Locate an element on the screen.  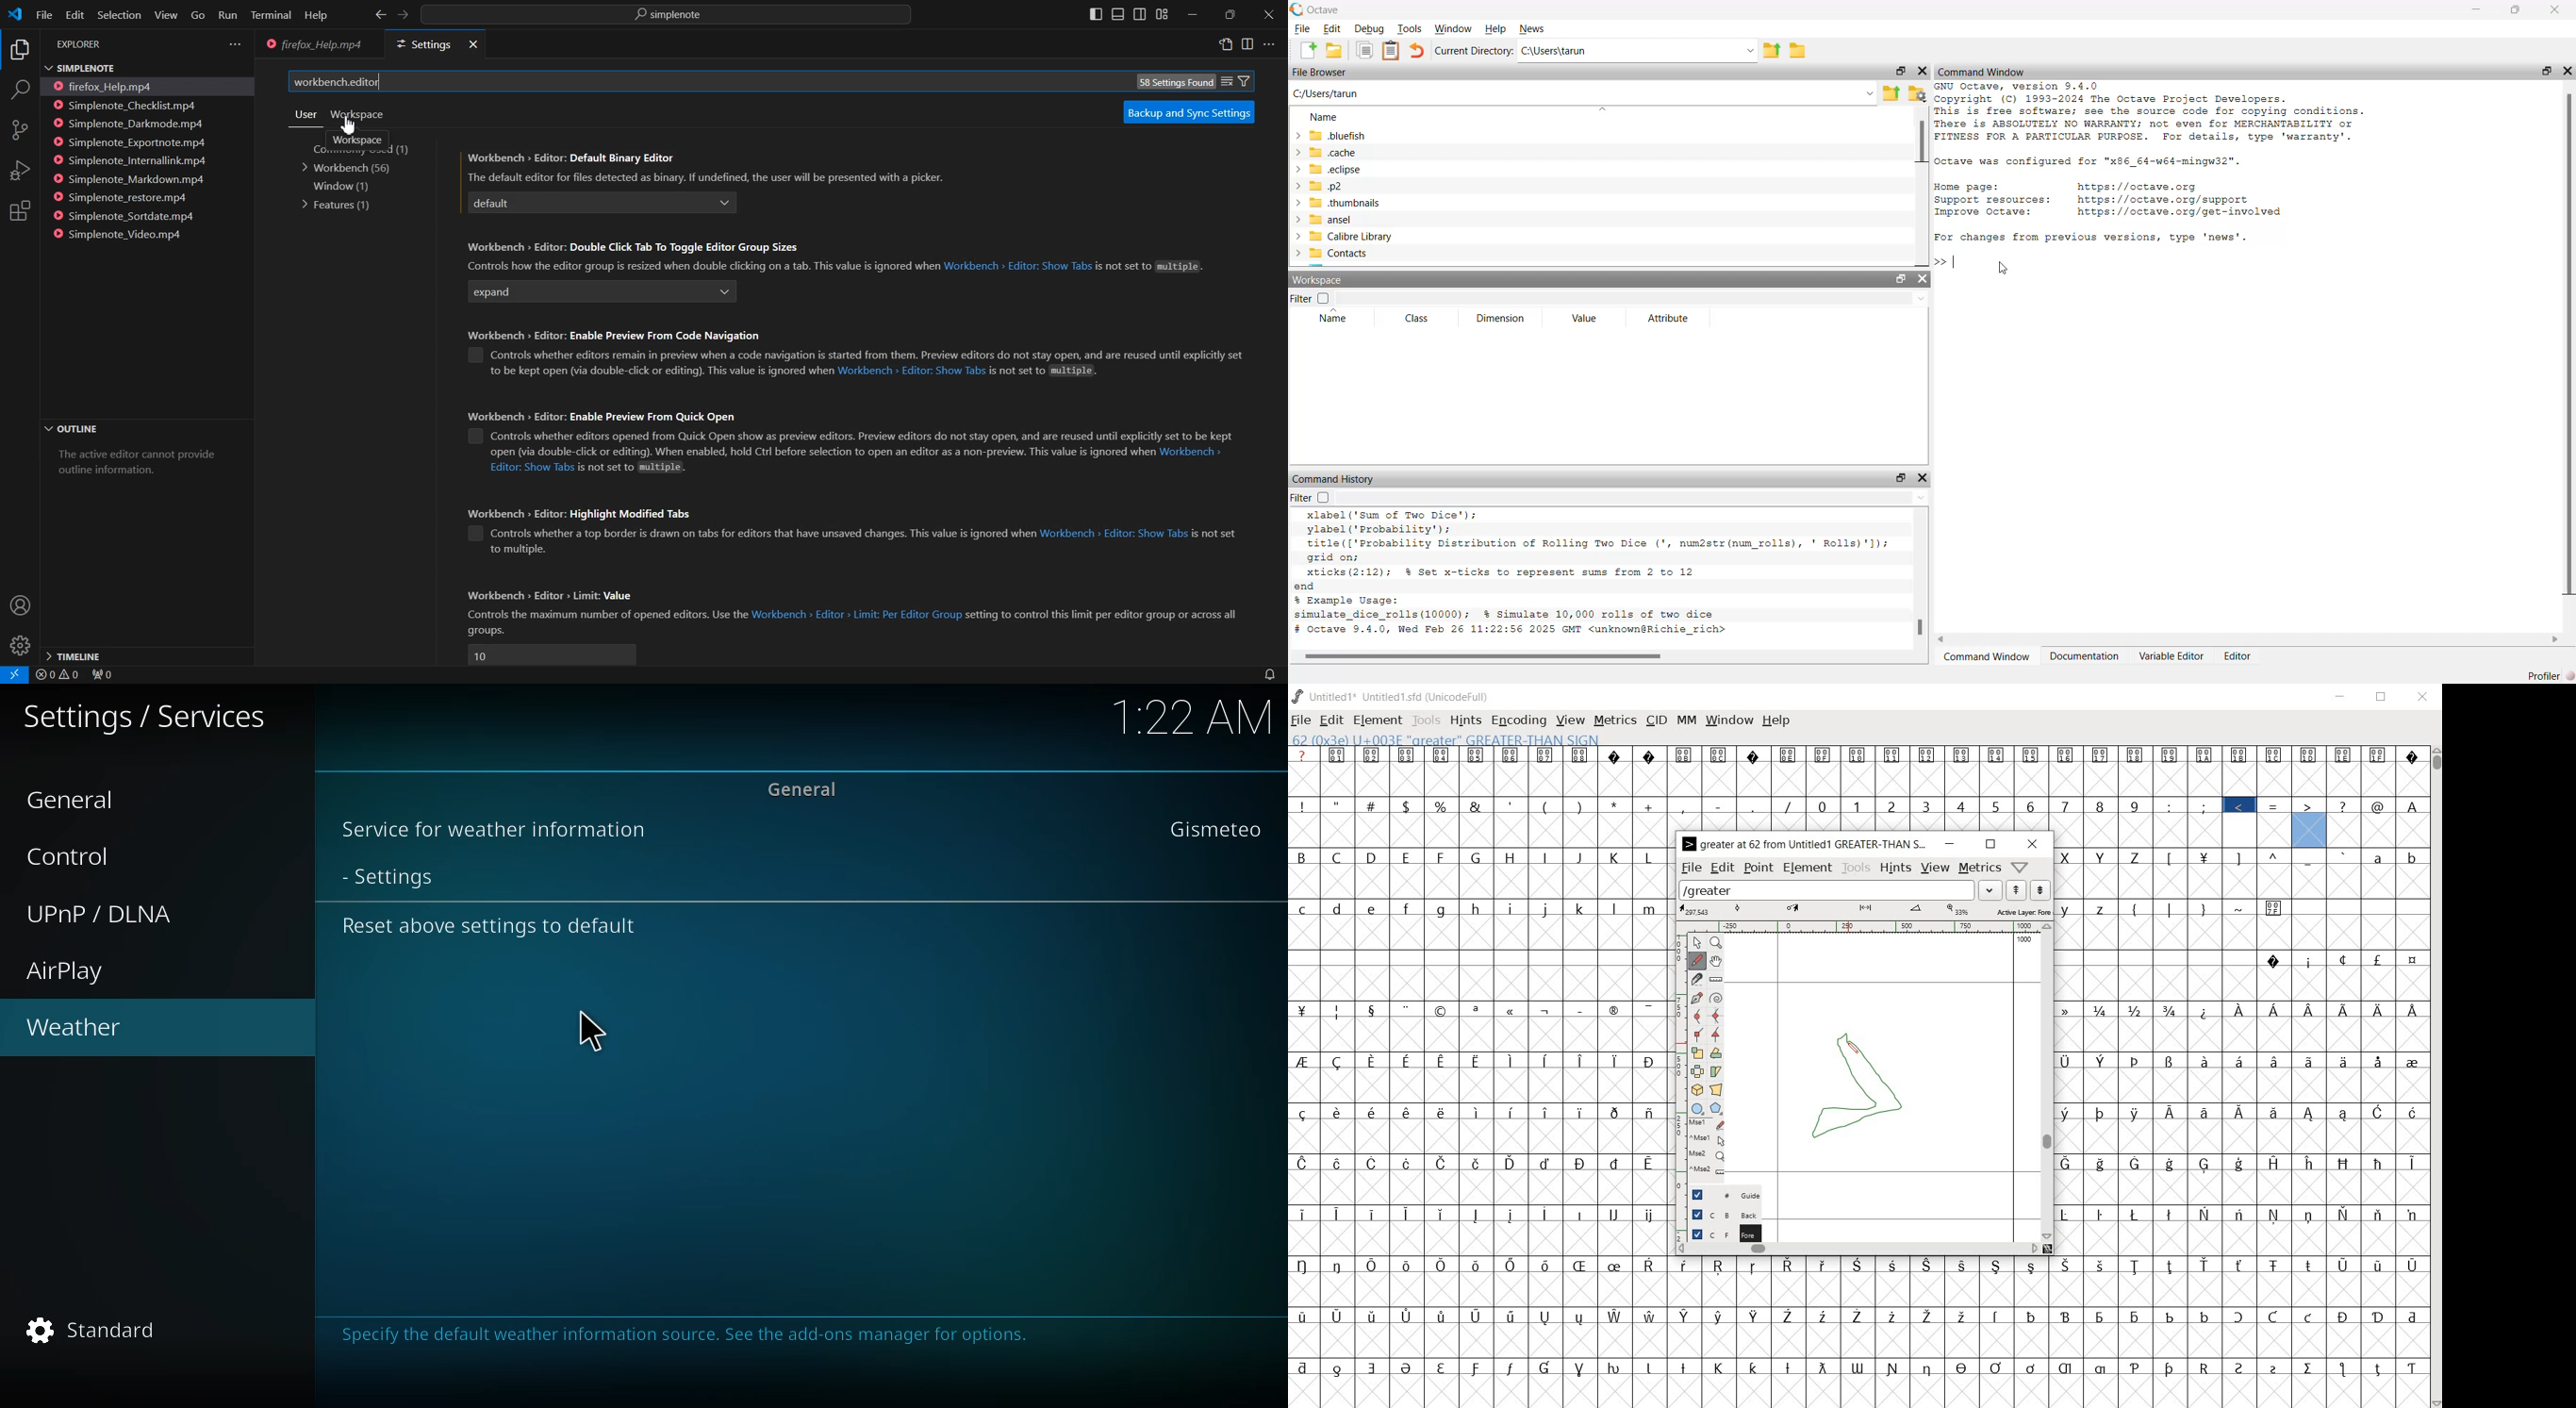
File is located at coordinates (1300, 29).